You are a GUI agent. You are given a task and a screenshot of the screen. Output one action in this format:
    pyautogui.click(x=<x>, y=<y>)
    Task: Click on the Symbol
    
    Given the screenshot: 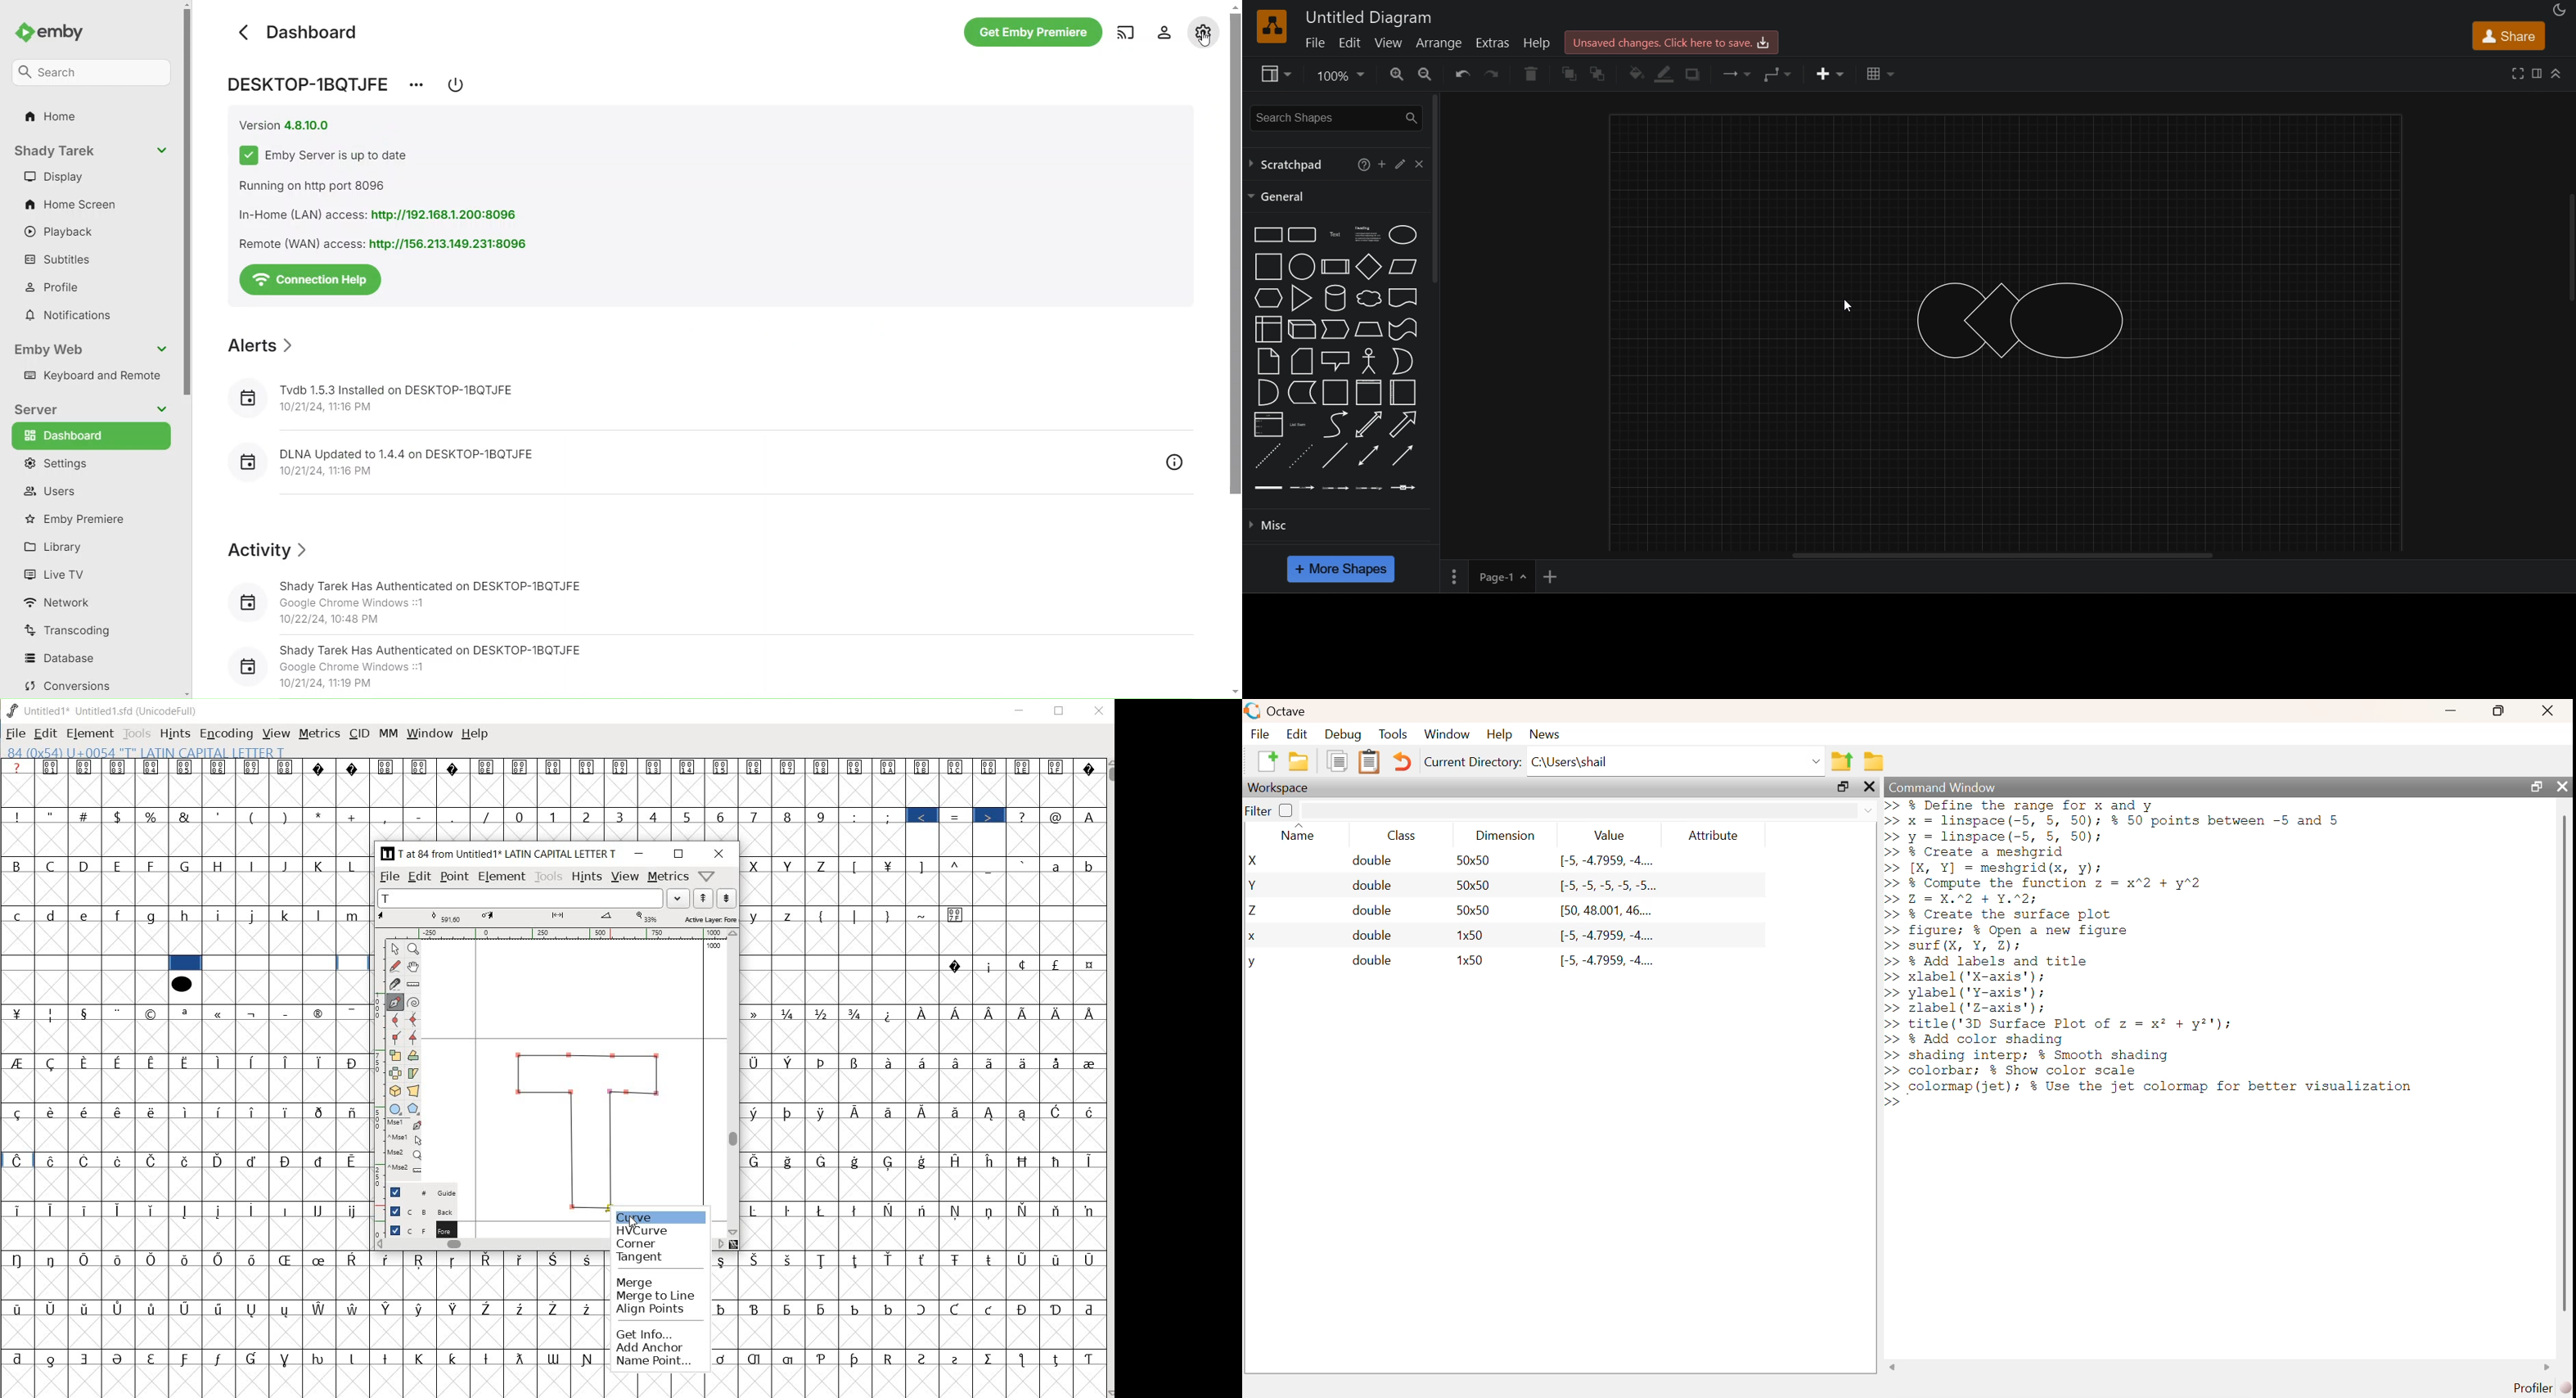 What is the action you would take?
    pyautogui.click(x=220, y=768)
    